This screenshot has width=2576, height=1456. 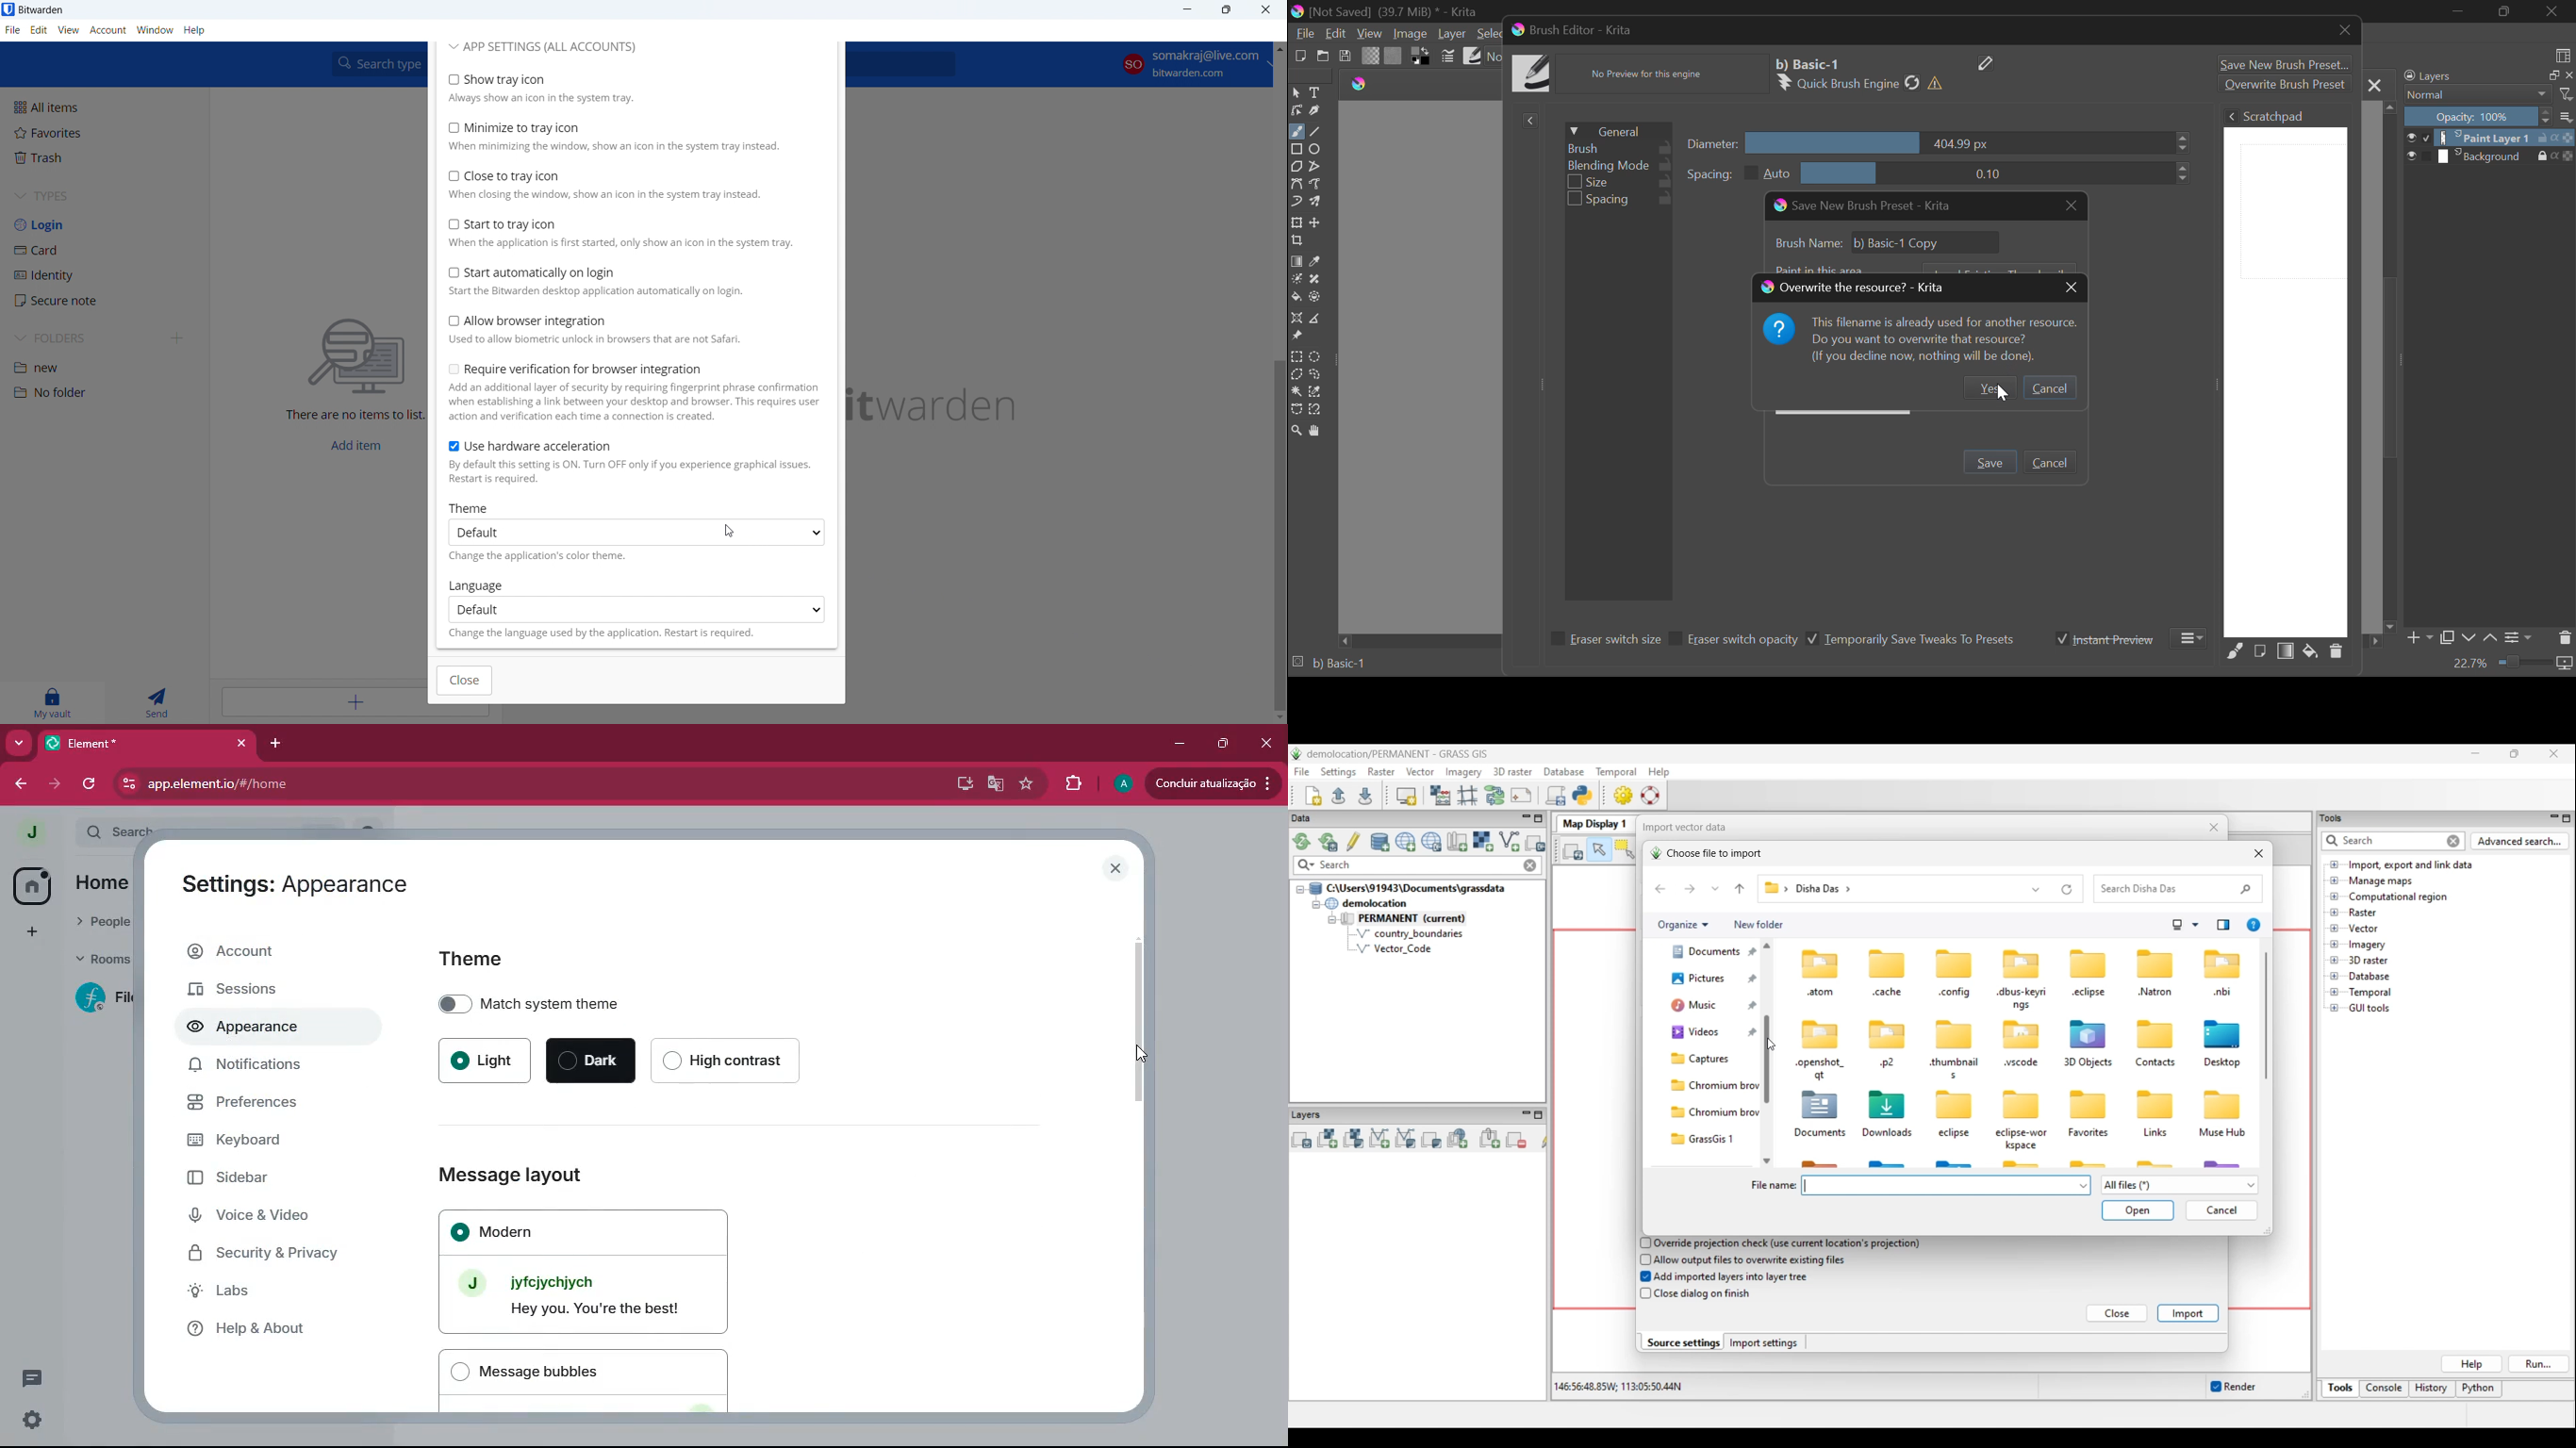 I want to click on Fill area with current Image, so click(x=2259, y=652).